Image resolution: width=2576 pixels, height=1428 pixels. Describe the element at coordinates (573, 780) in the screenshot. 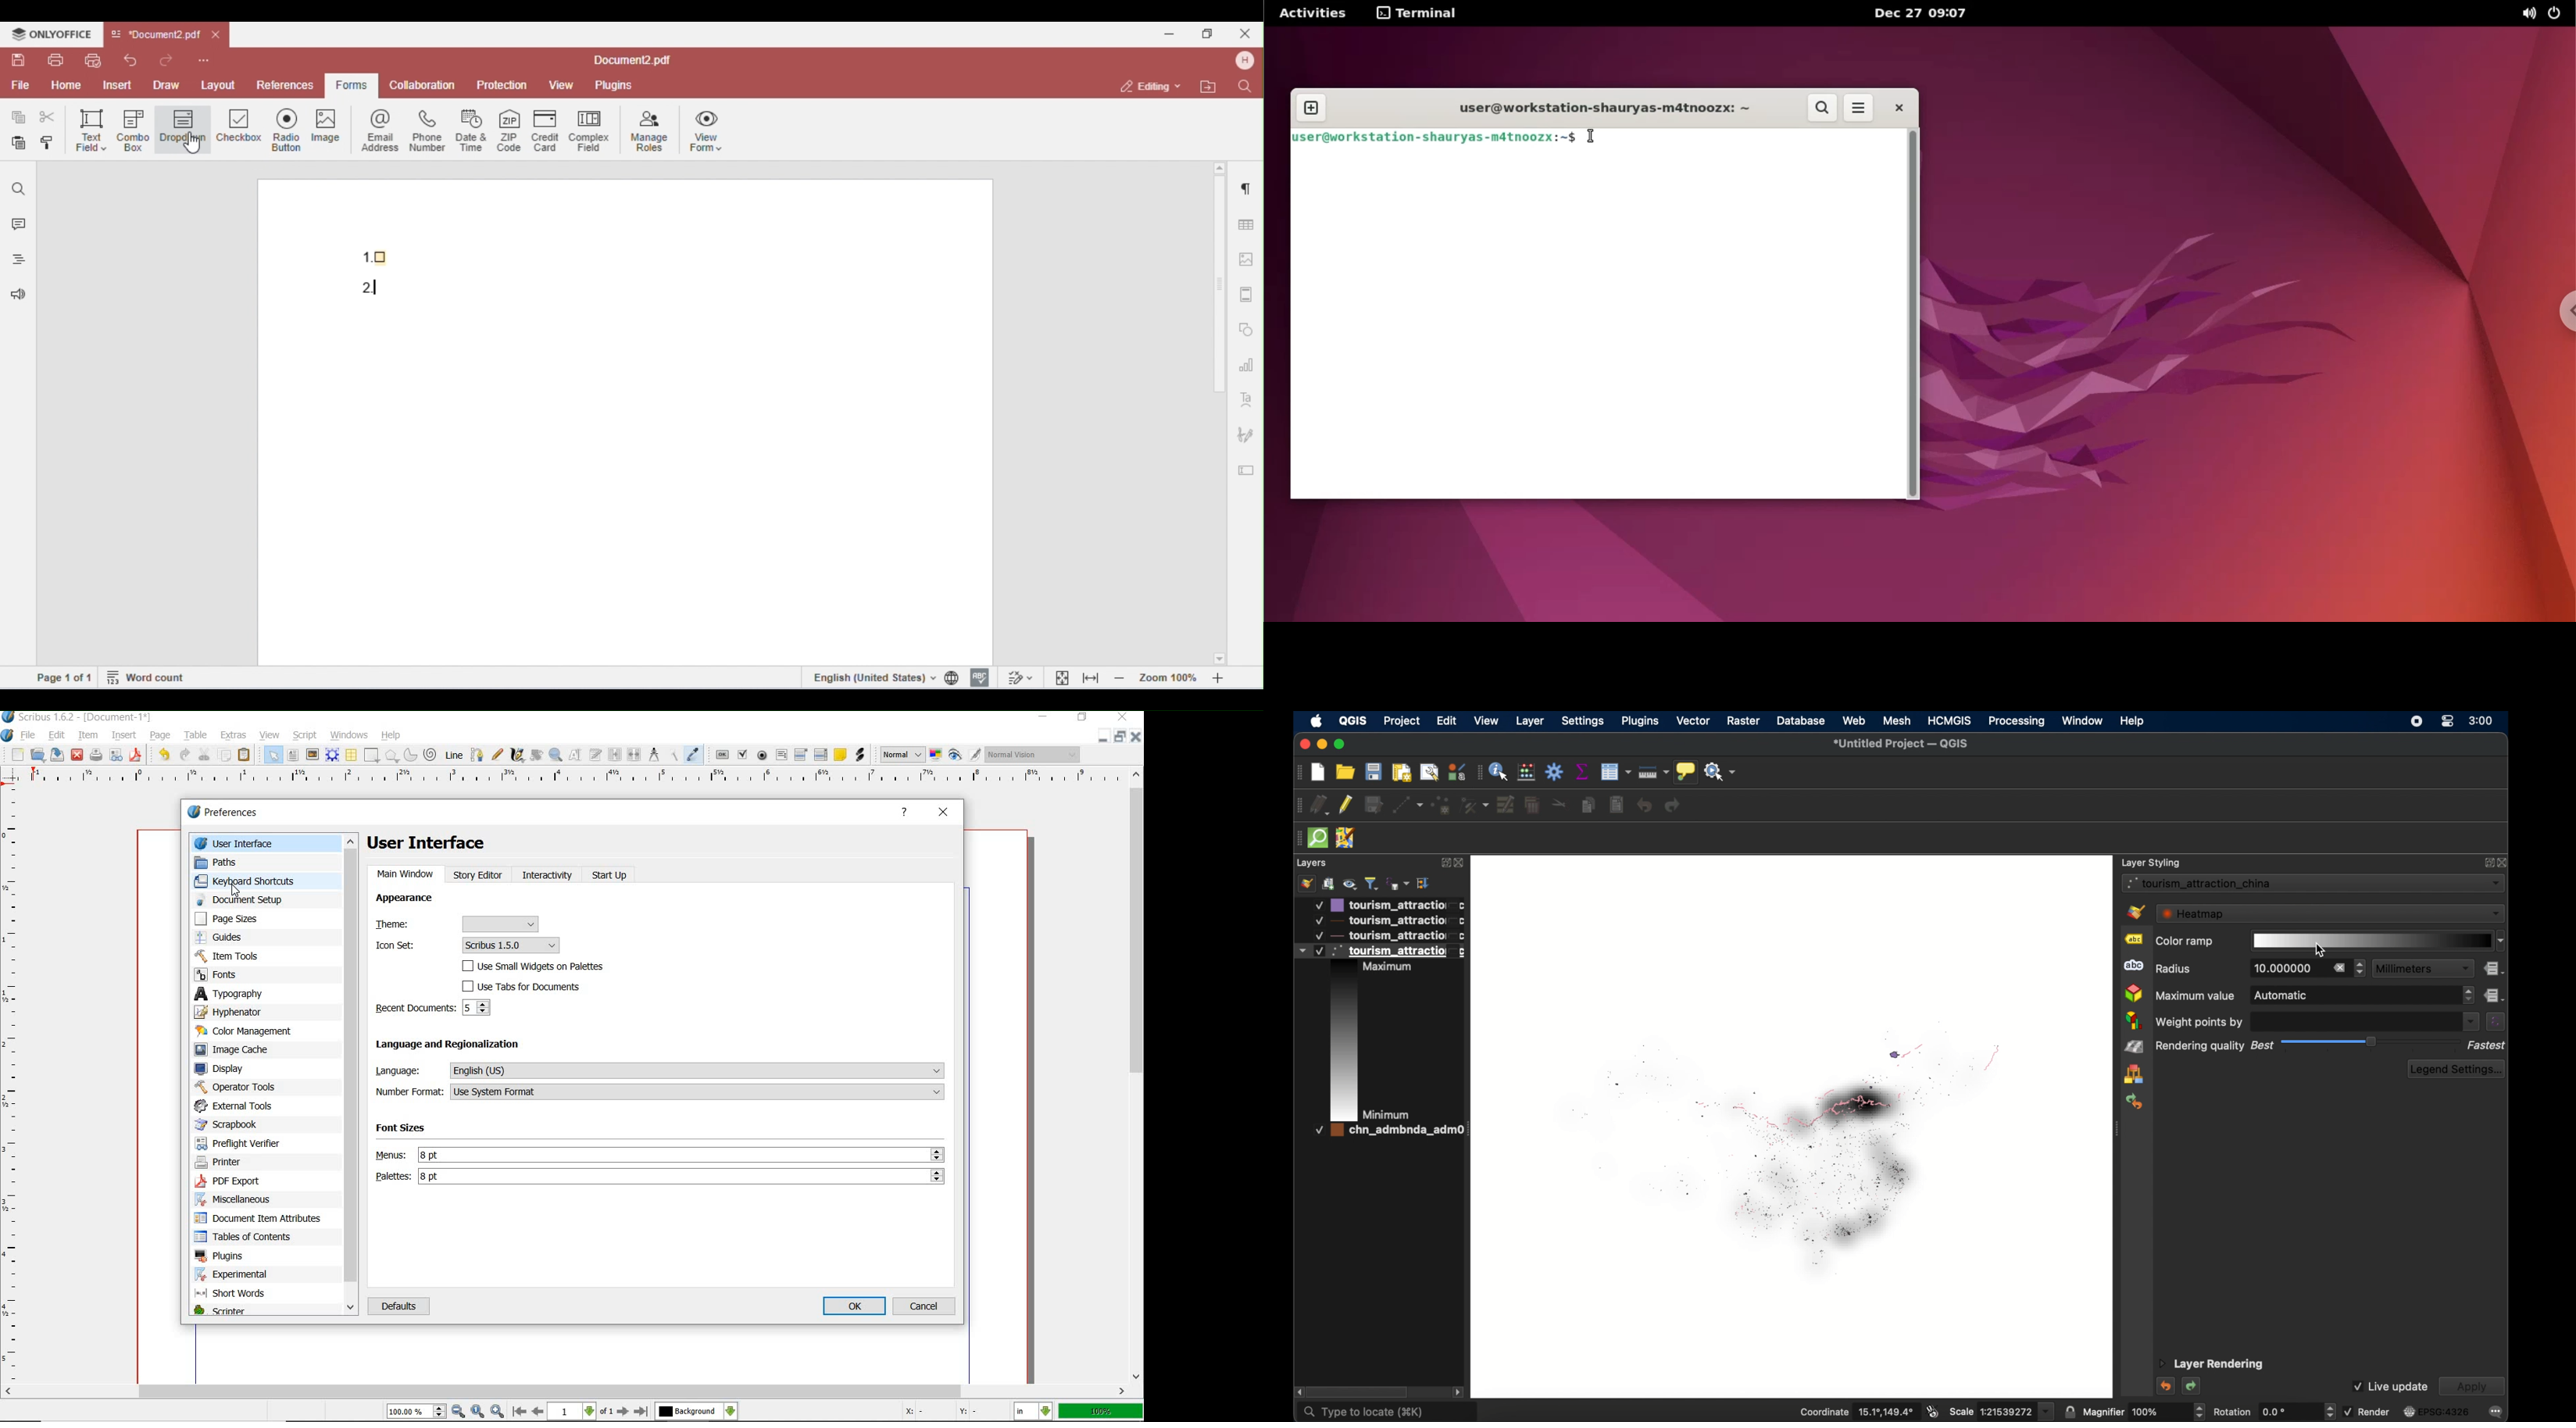

I see `ruler` at that location.